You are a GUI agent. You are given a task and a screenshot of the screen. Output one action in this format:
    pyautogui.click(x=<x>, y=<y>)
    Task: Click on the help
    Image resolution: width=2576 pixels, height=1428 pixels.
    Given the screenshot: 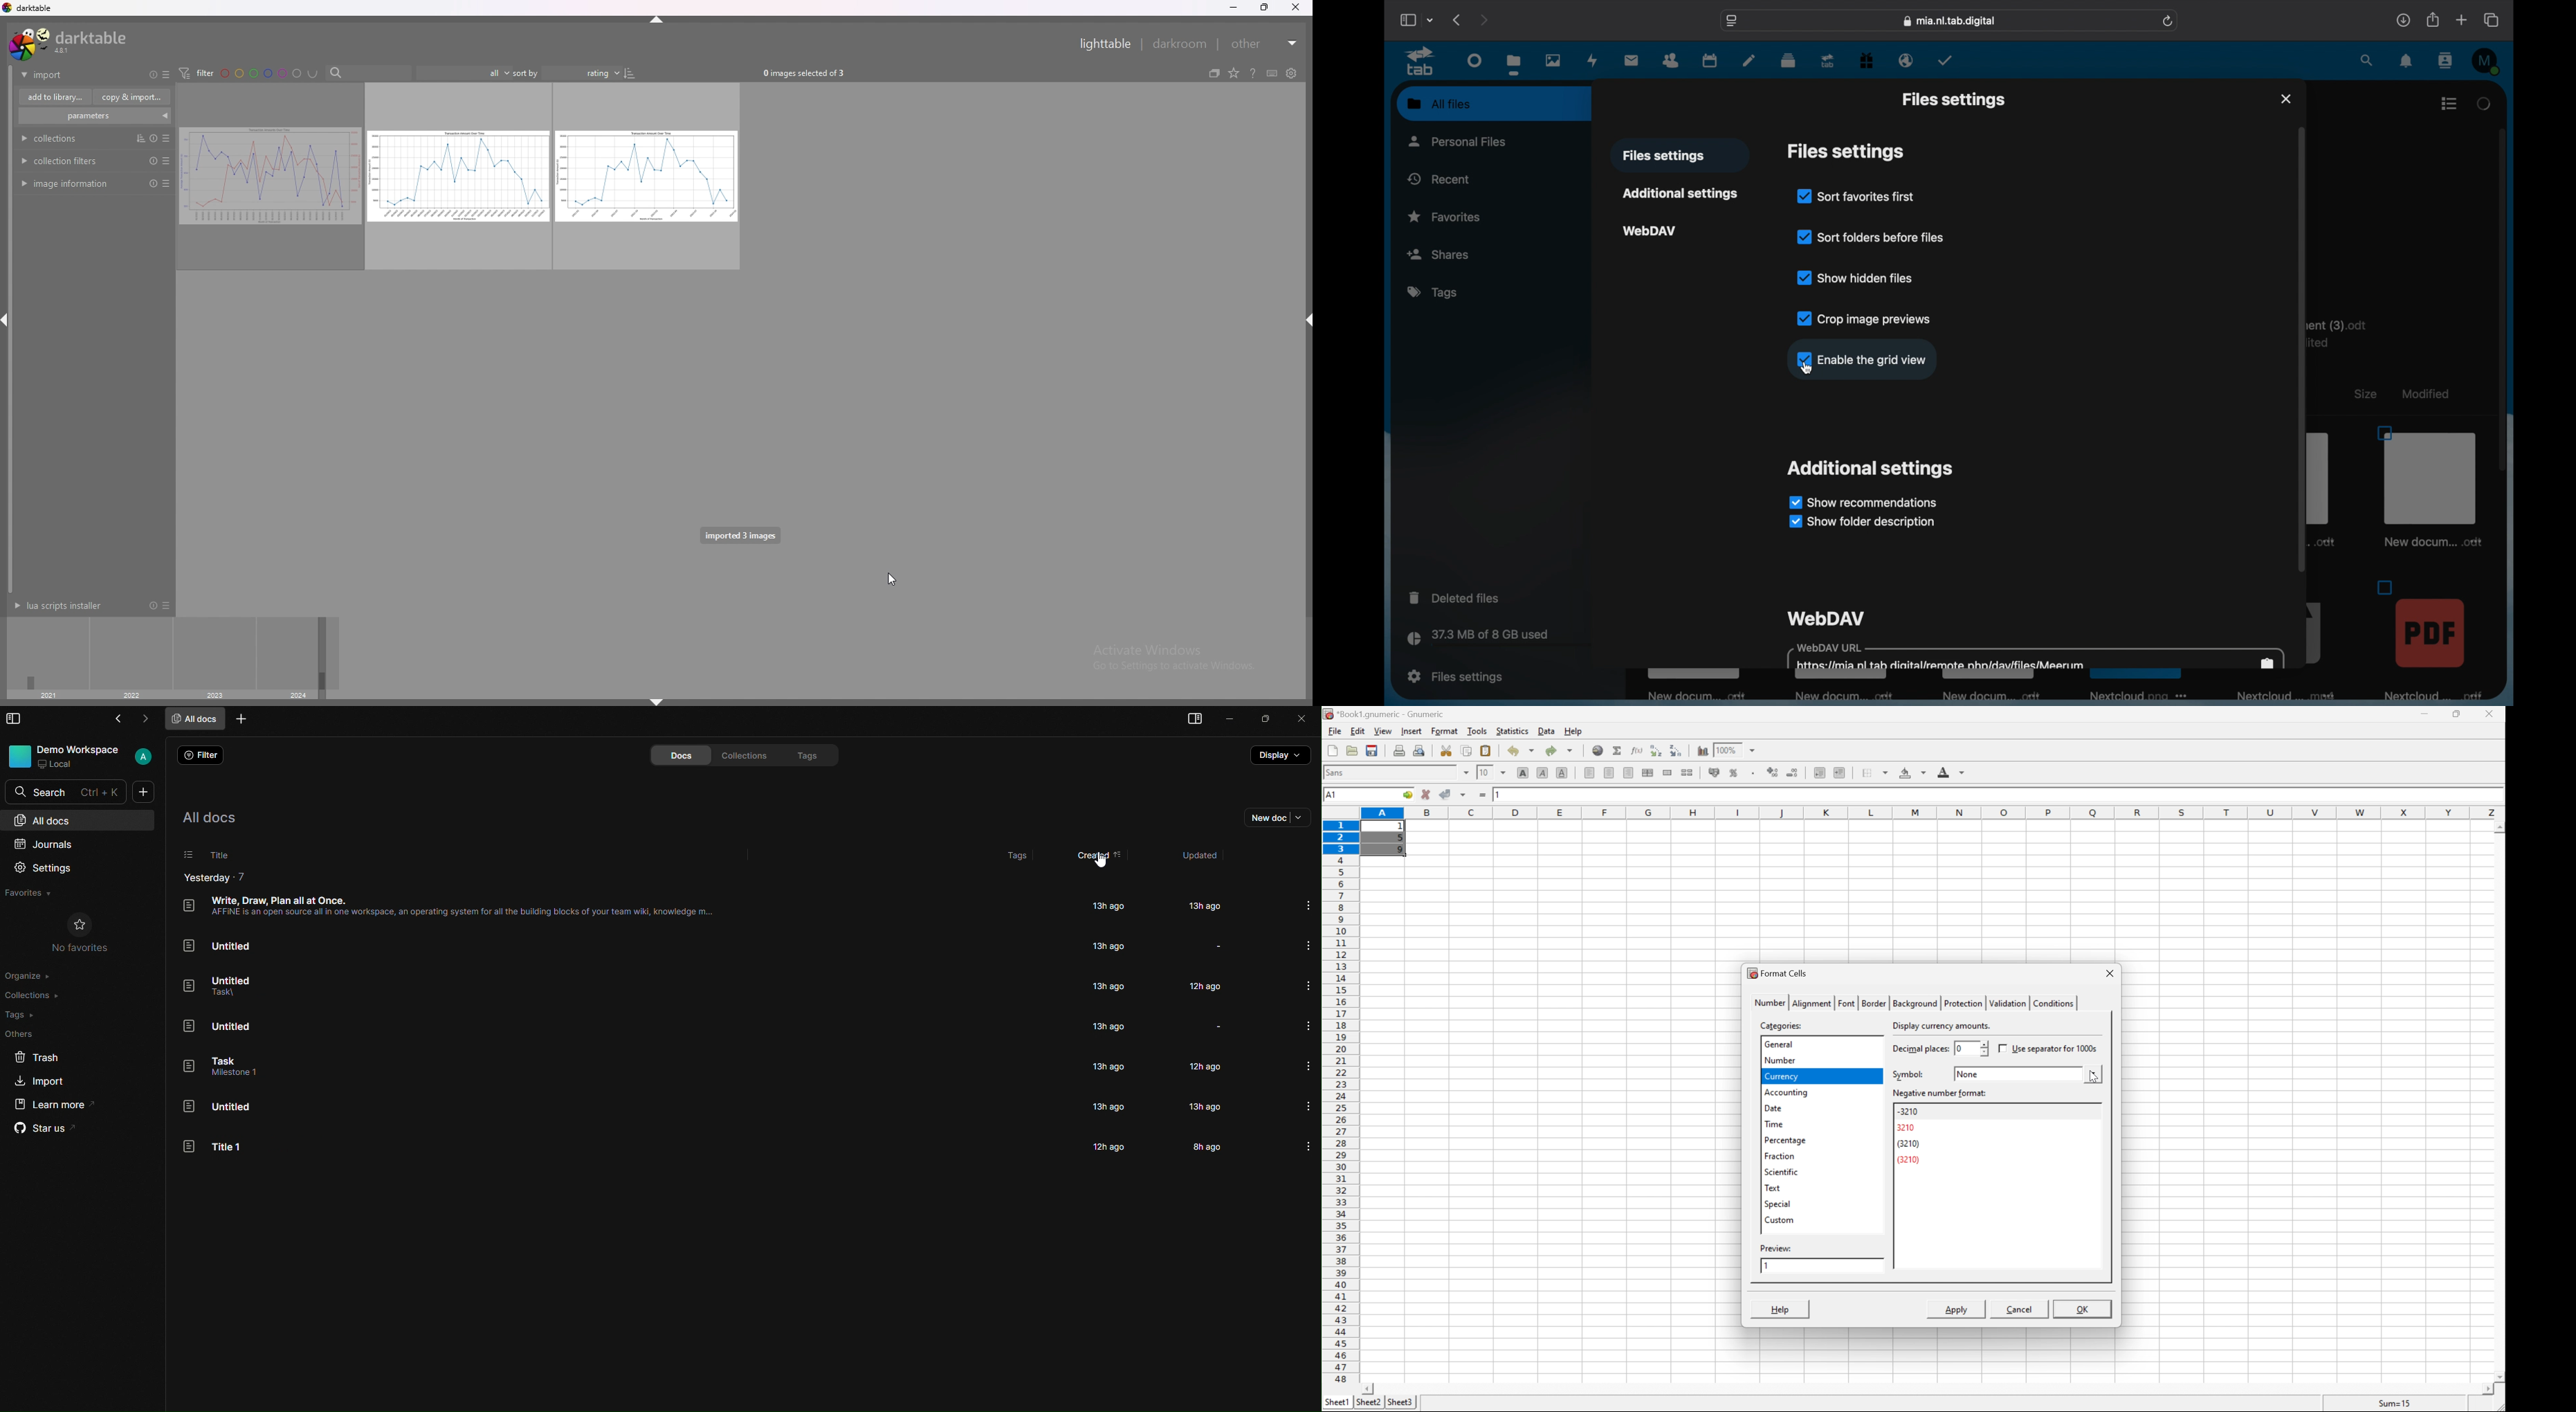 What is the action you would take?
    pyautogui.click(x=1574, y=731)
    